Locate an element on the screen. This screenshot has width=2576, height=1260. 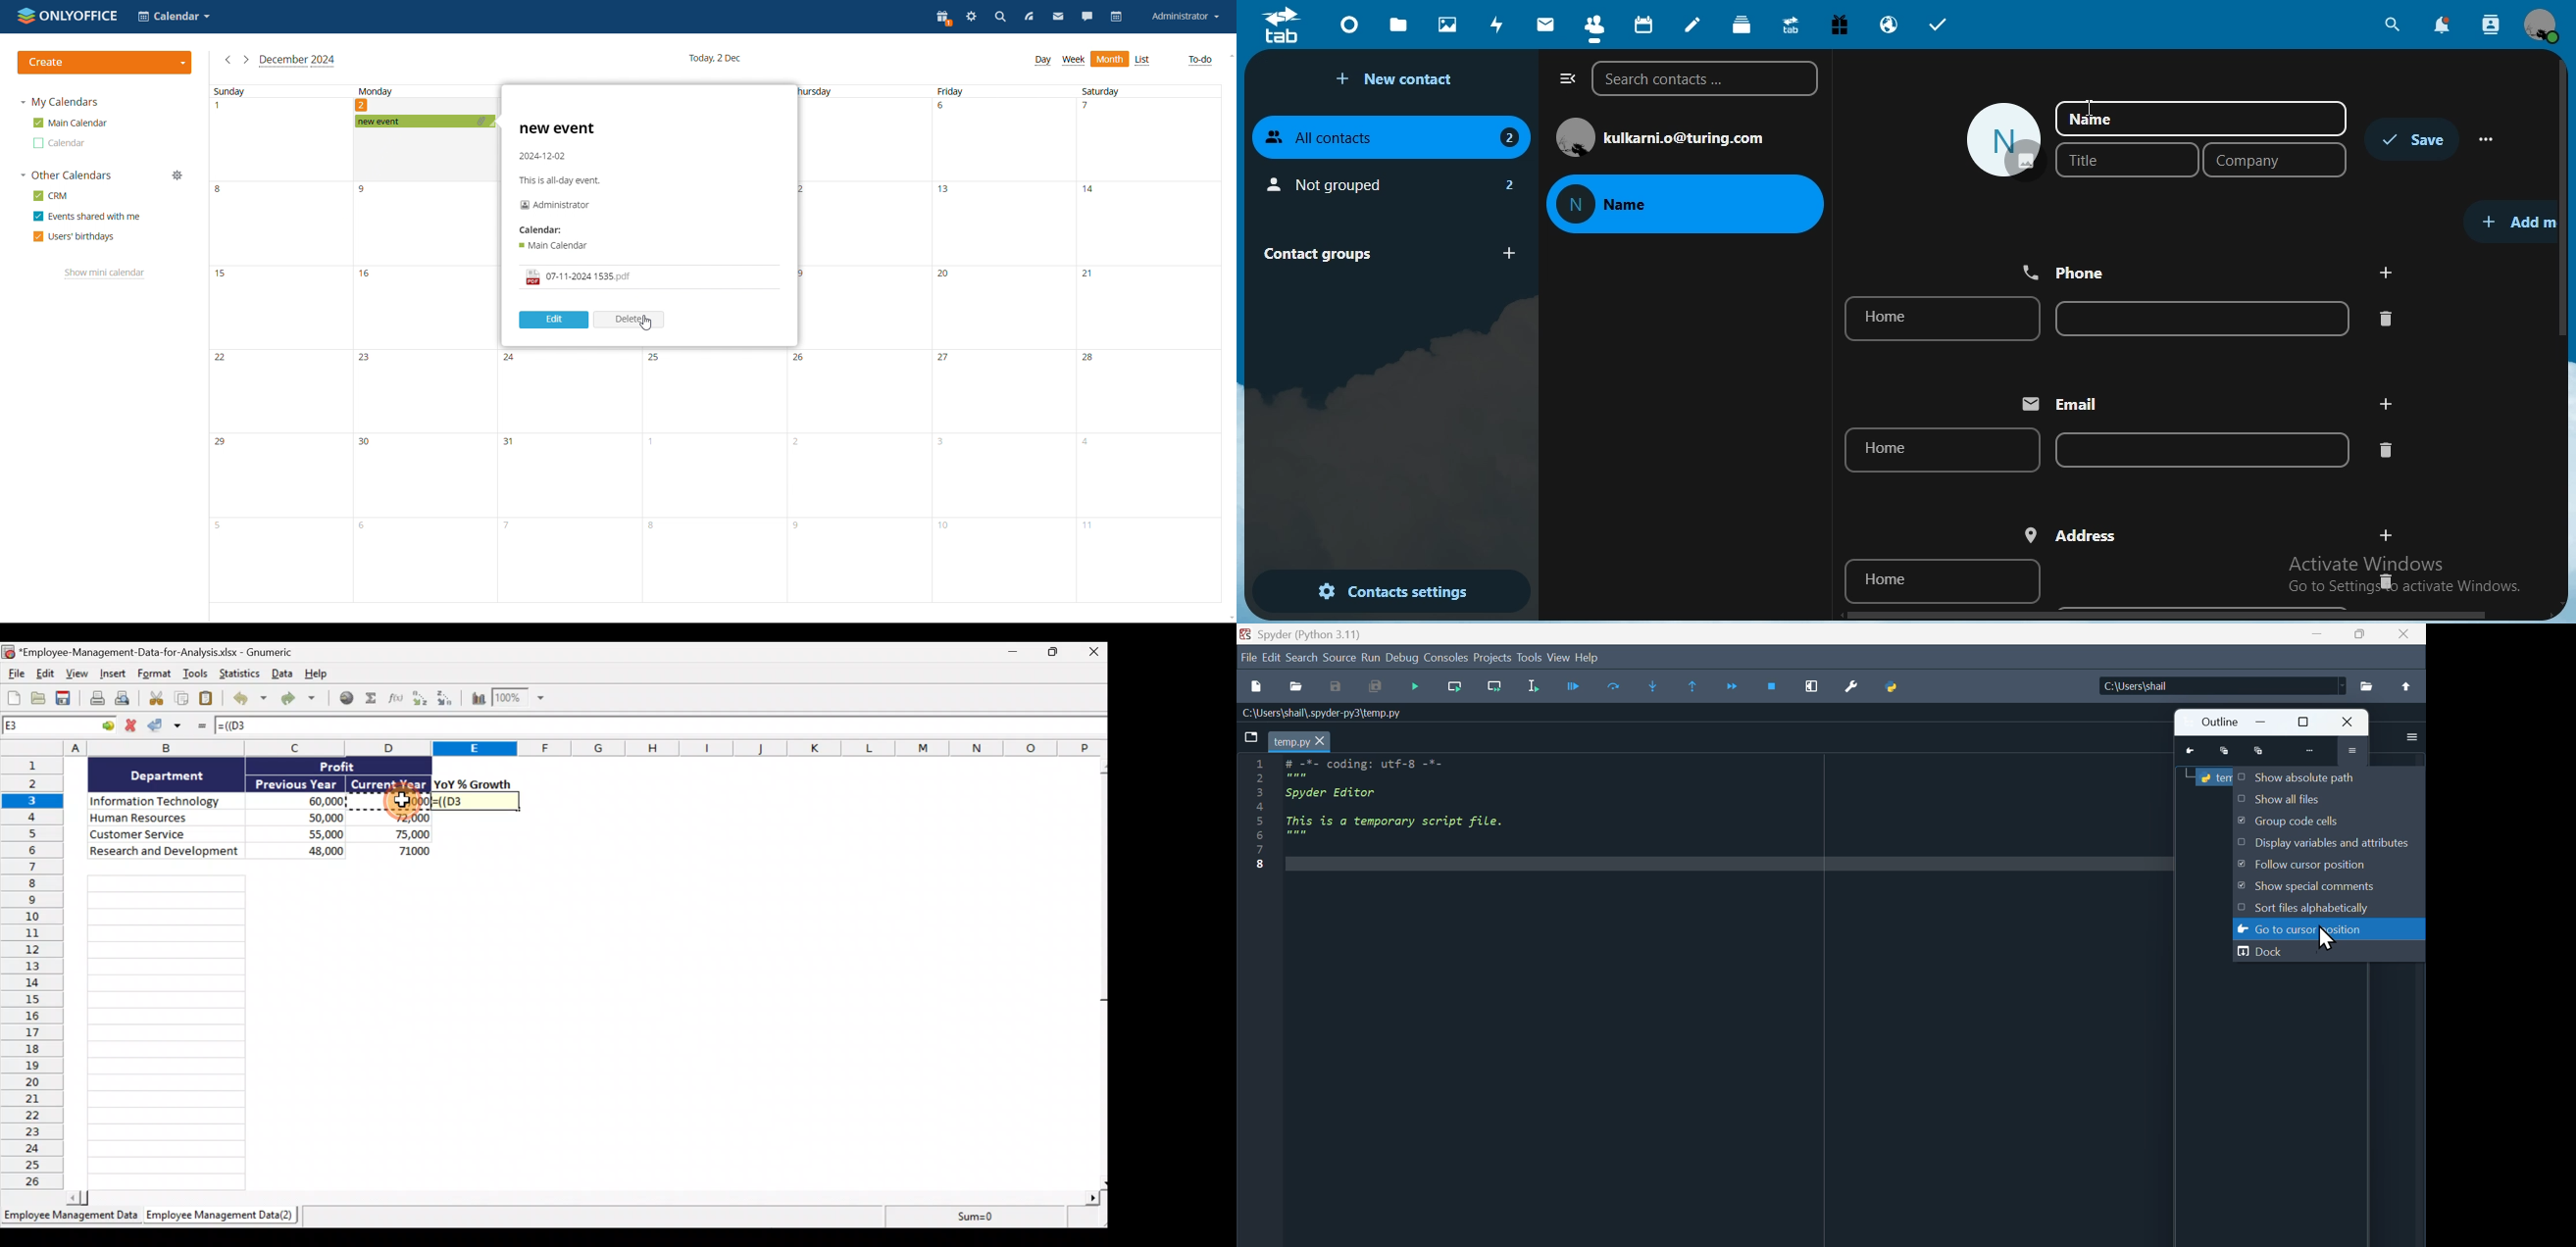
Maximise is located at coordinates (1057, 652).